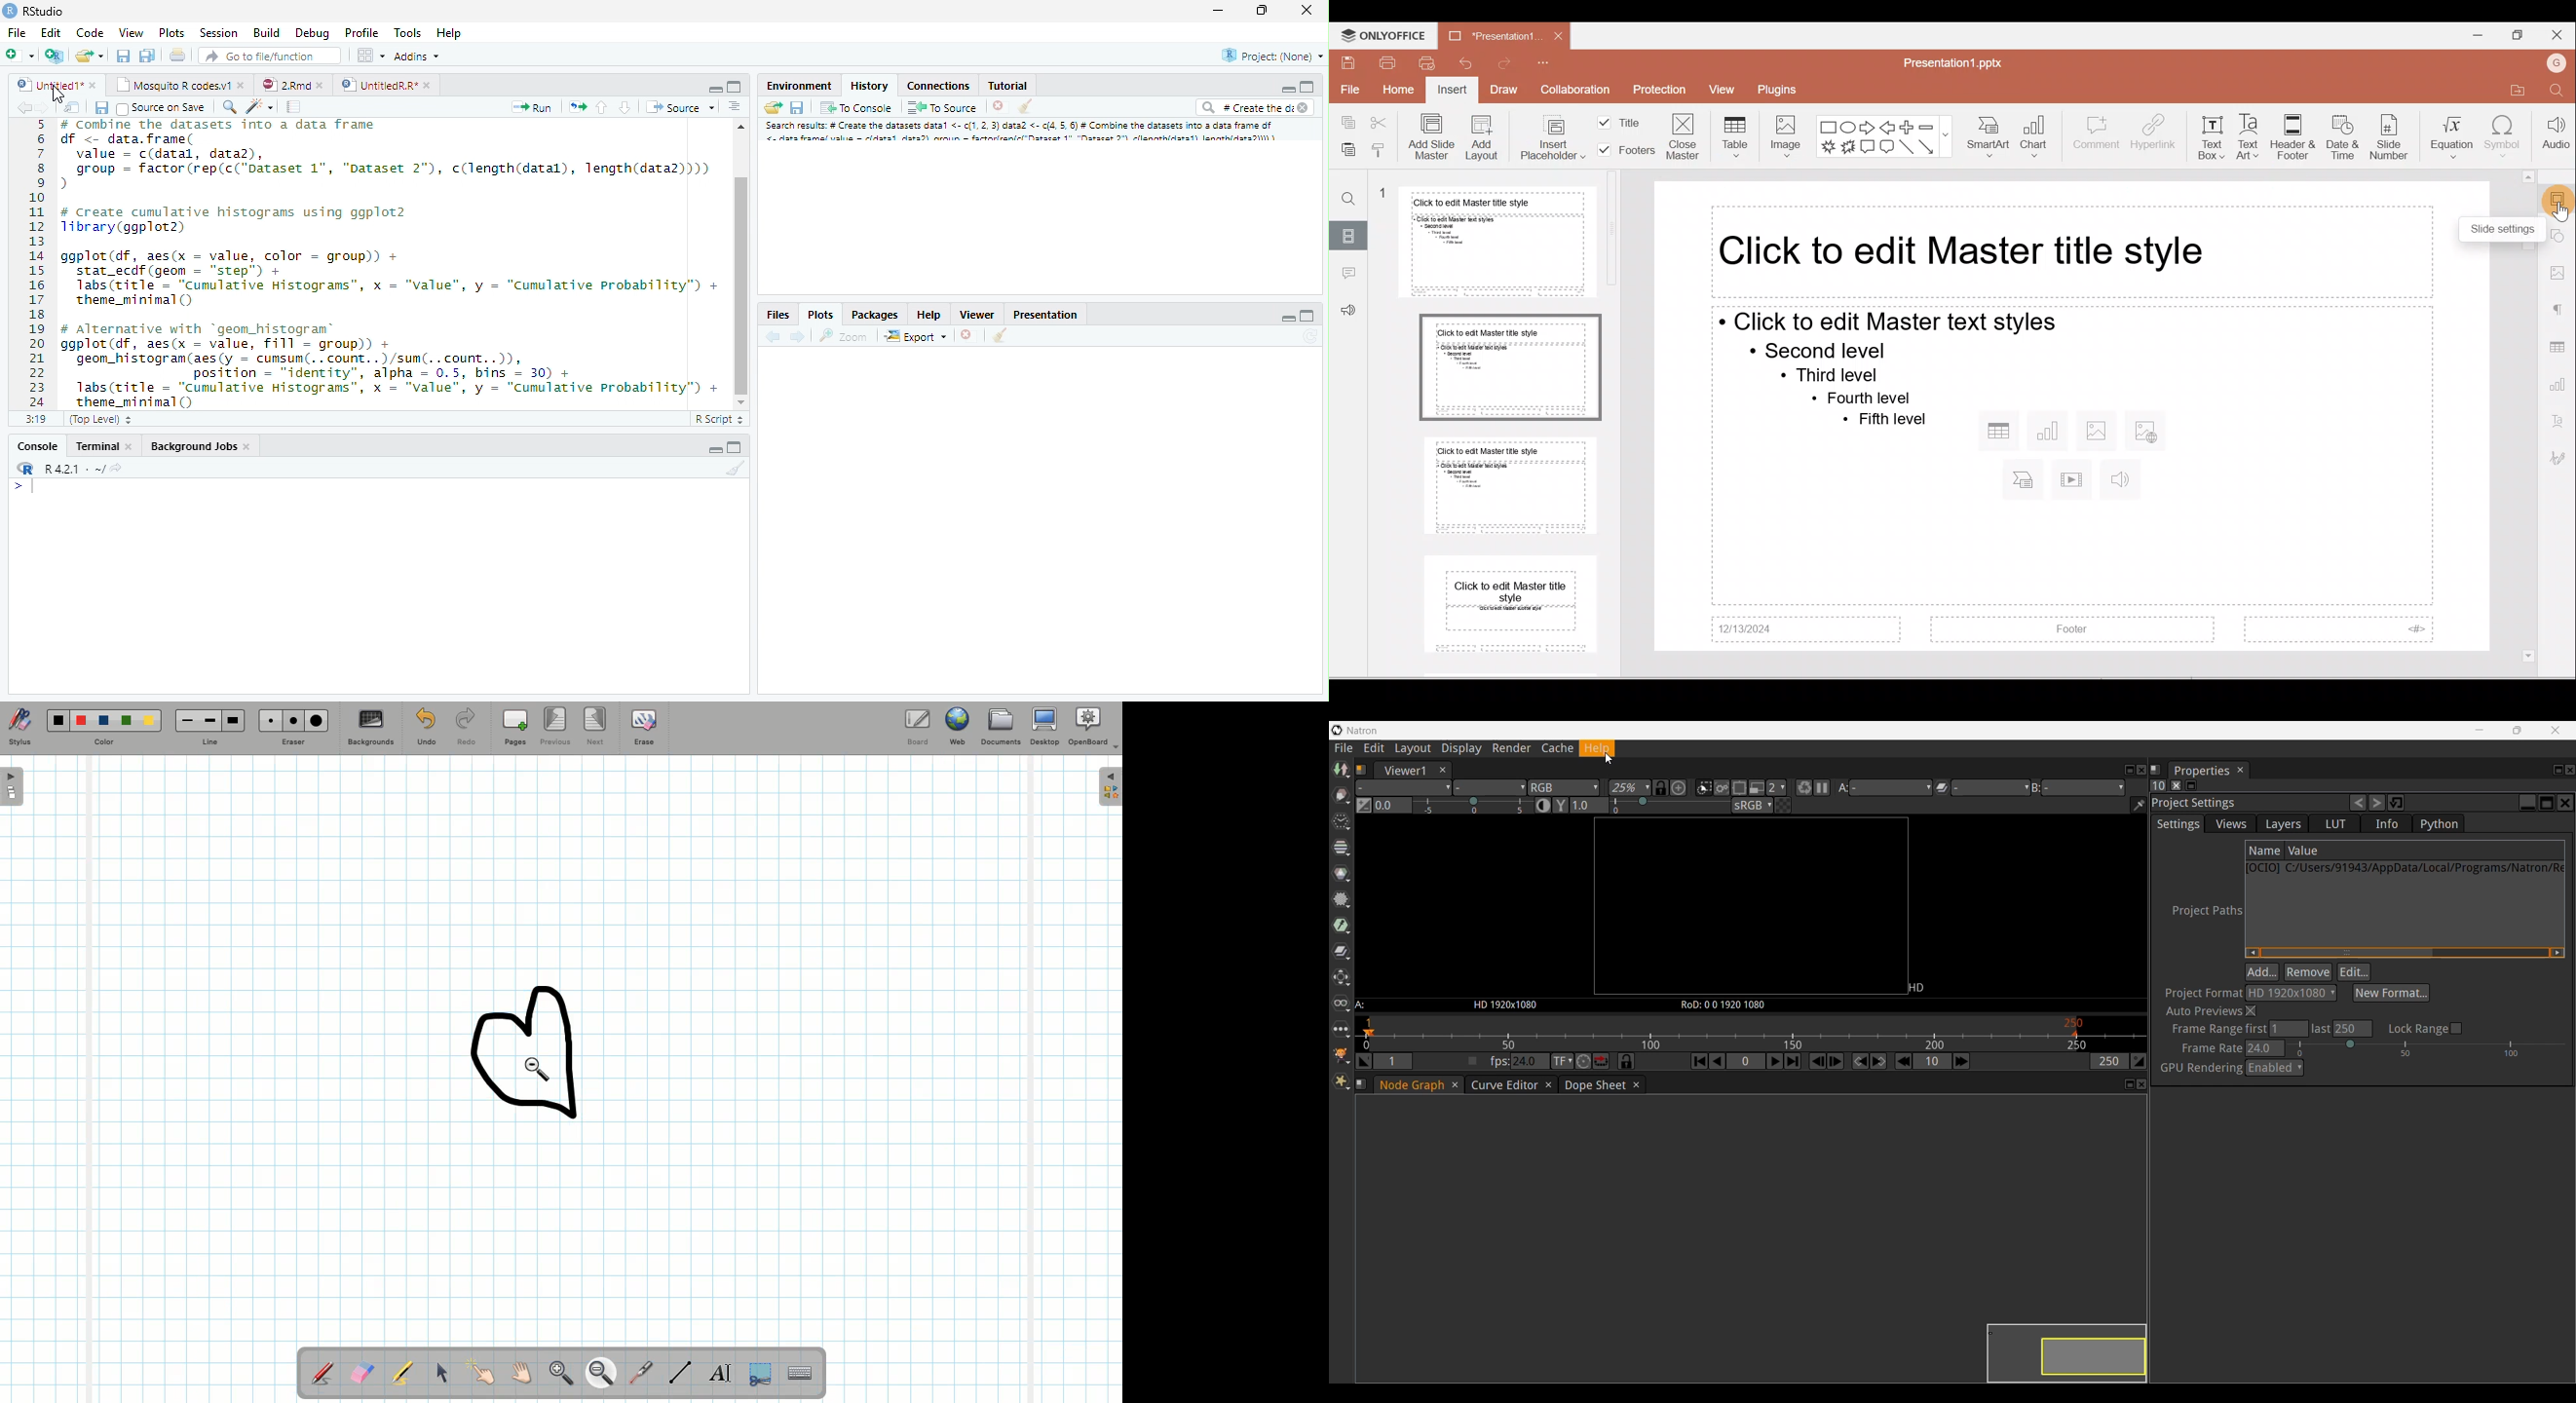 This screenshot has height=1428, width=2576. What do you see at coordinates (2292, 136) in the screenshot?
I see `Header & footer` at bounding box center [2292, 136].